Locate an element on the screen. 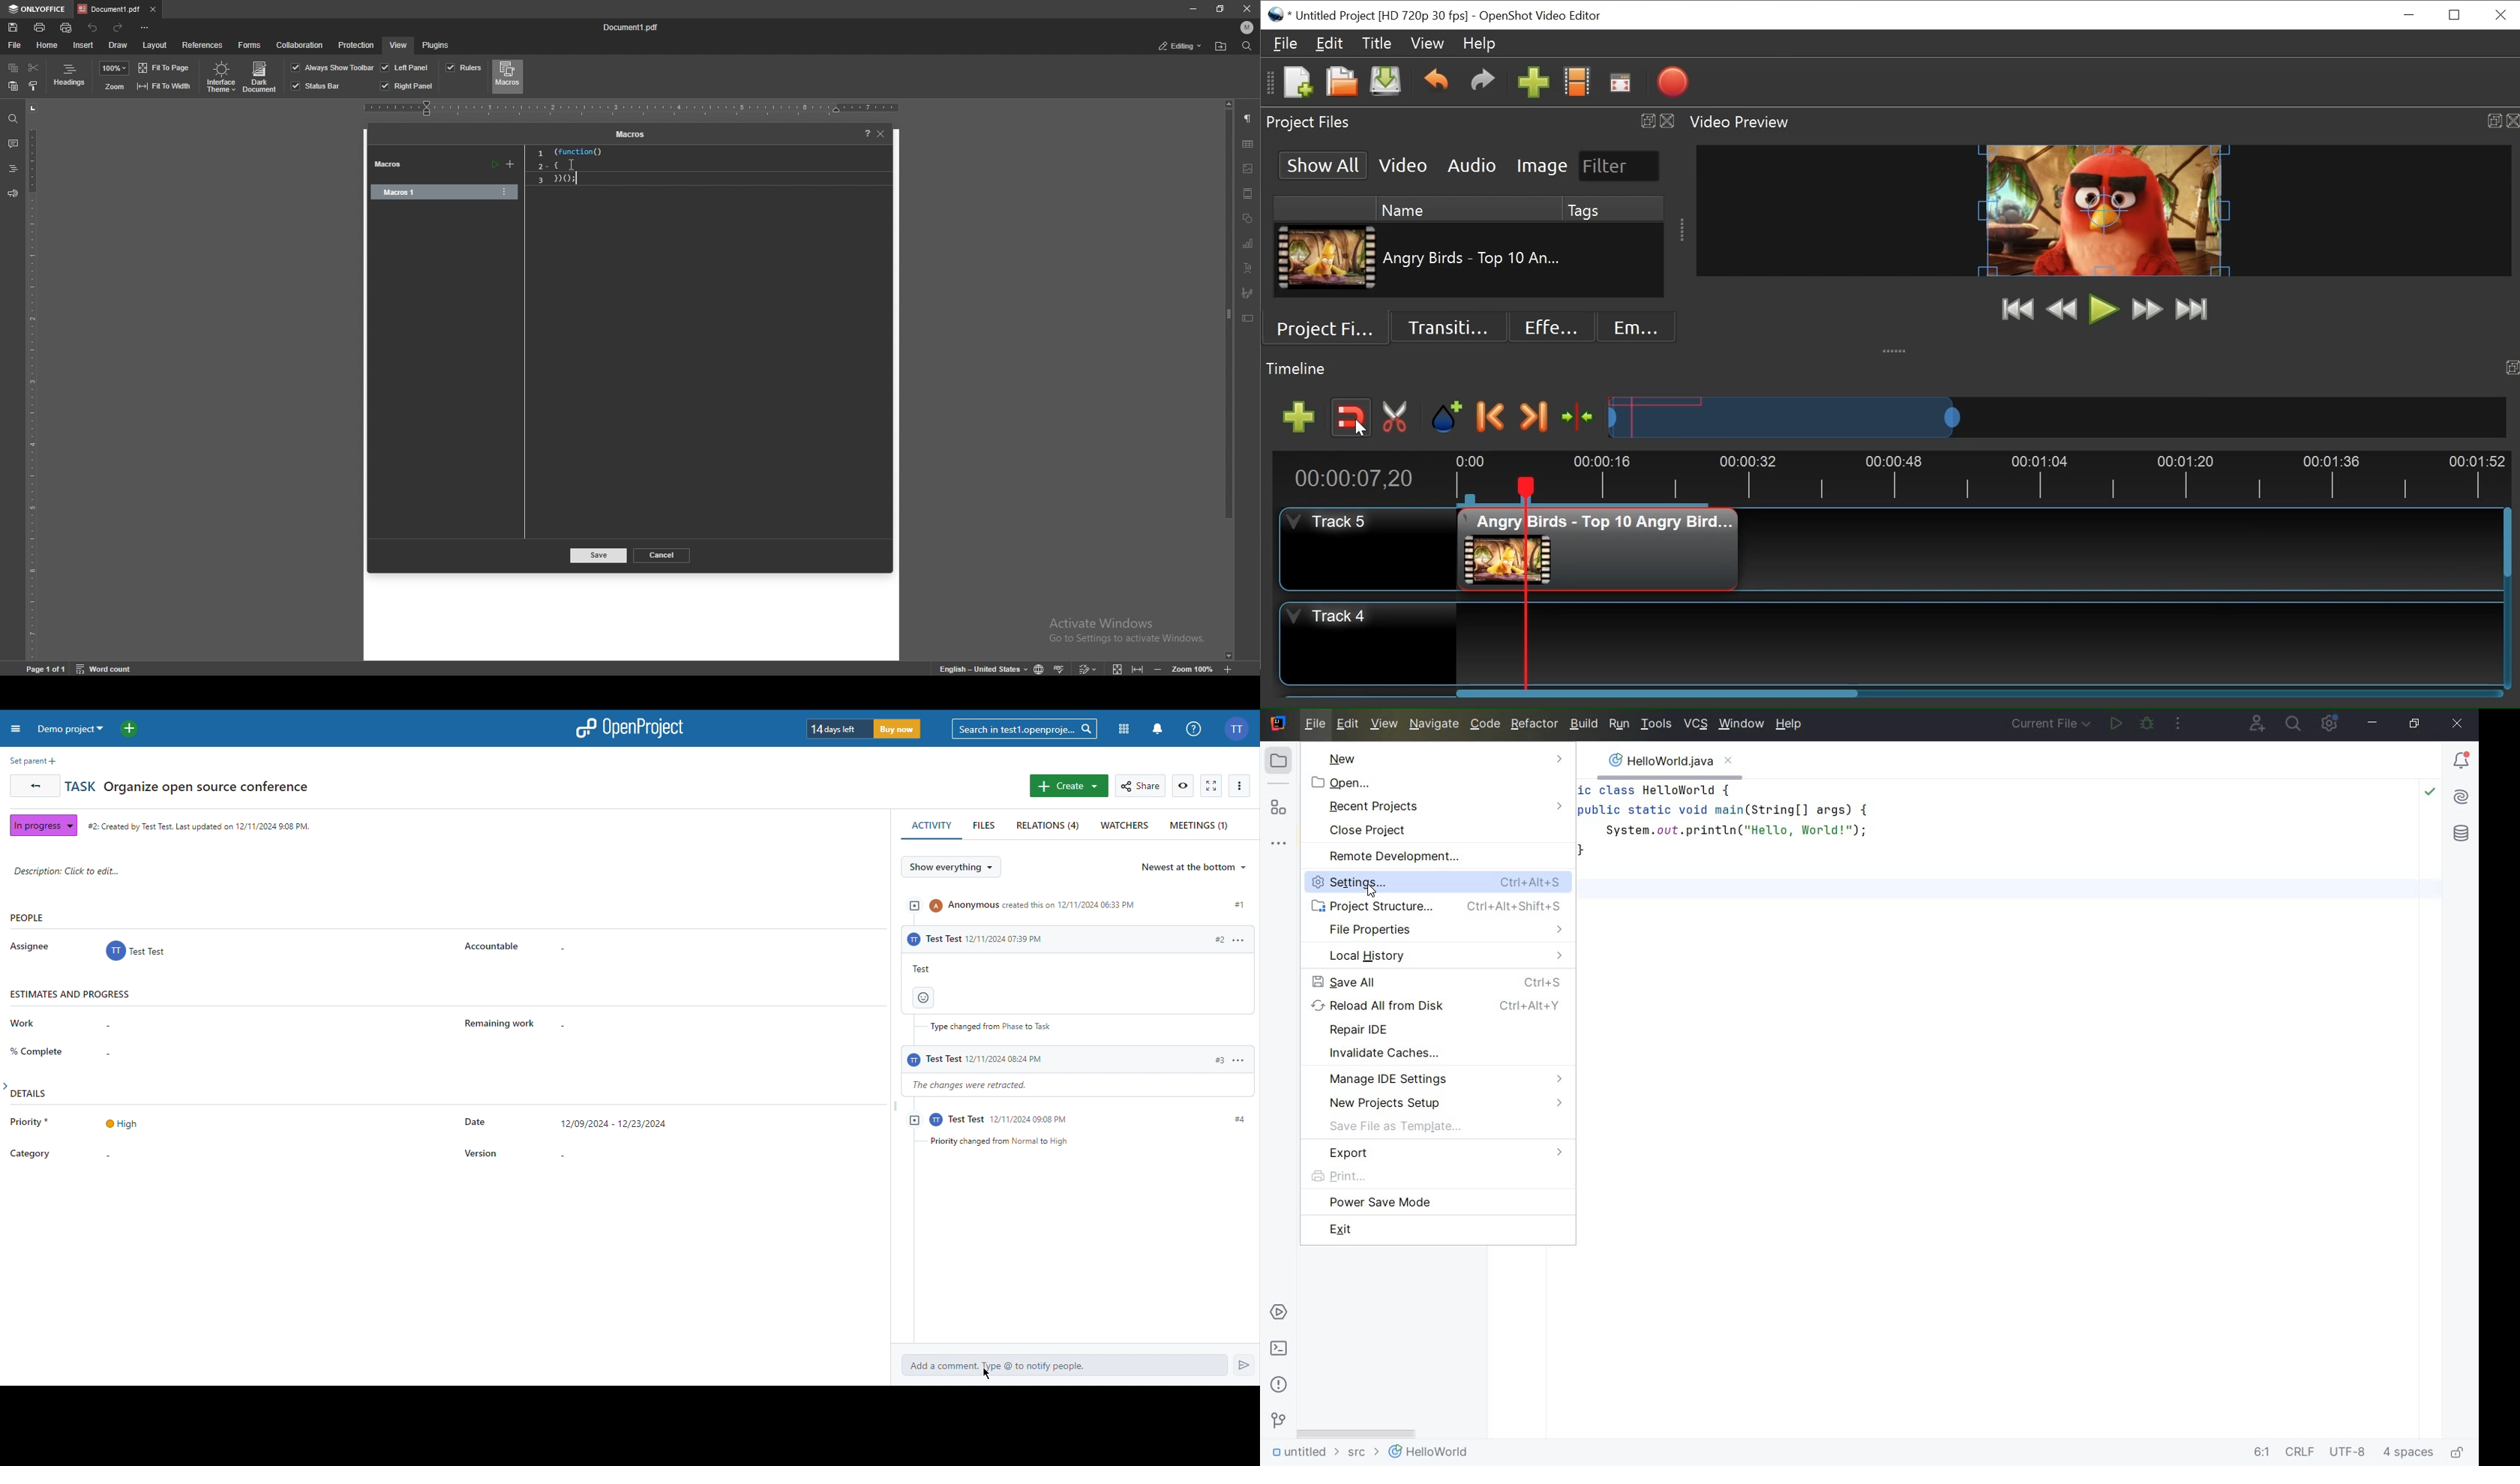 This screenshot has width=2520, height=1484. (); is located at coordinates (573, 180).